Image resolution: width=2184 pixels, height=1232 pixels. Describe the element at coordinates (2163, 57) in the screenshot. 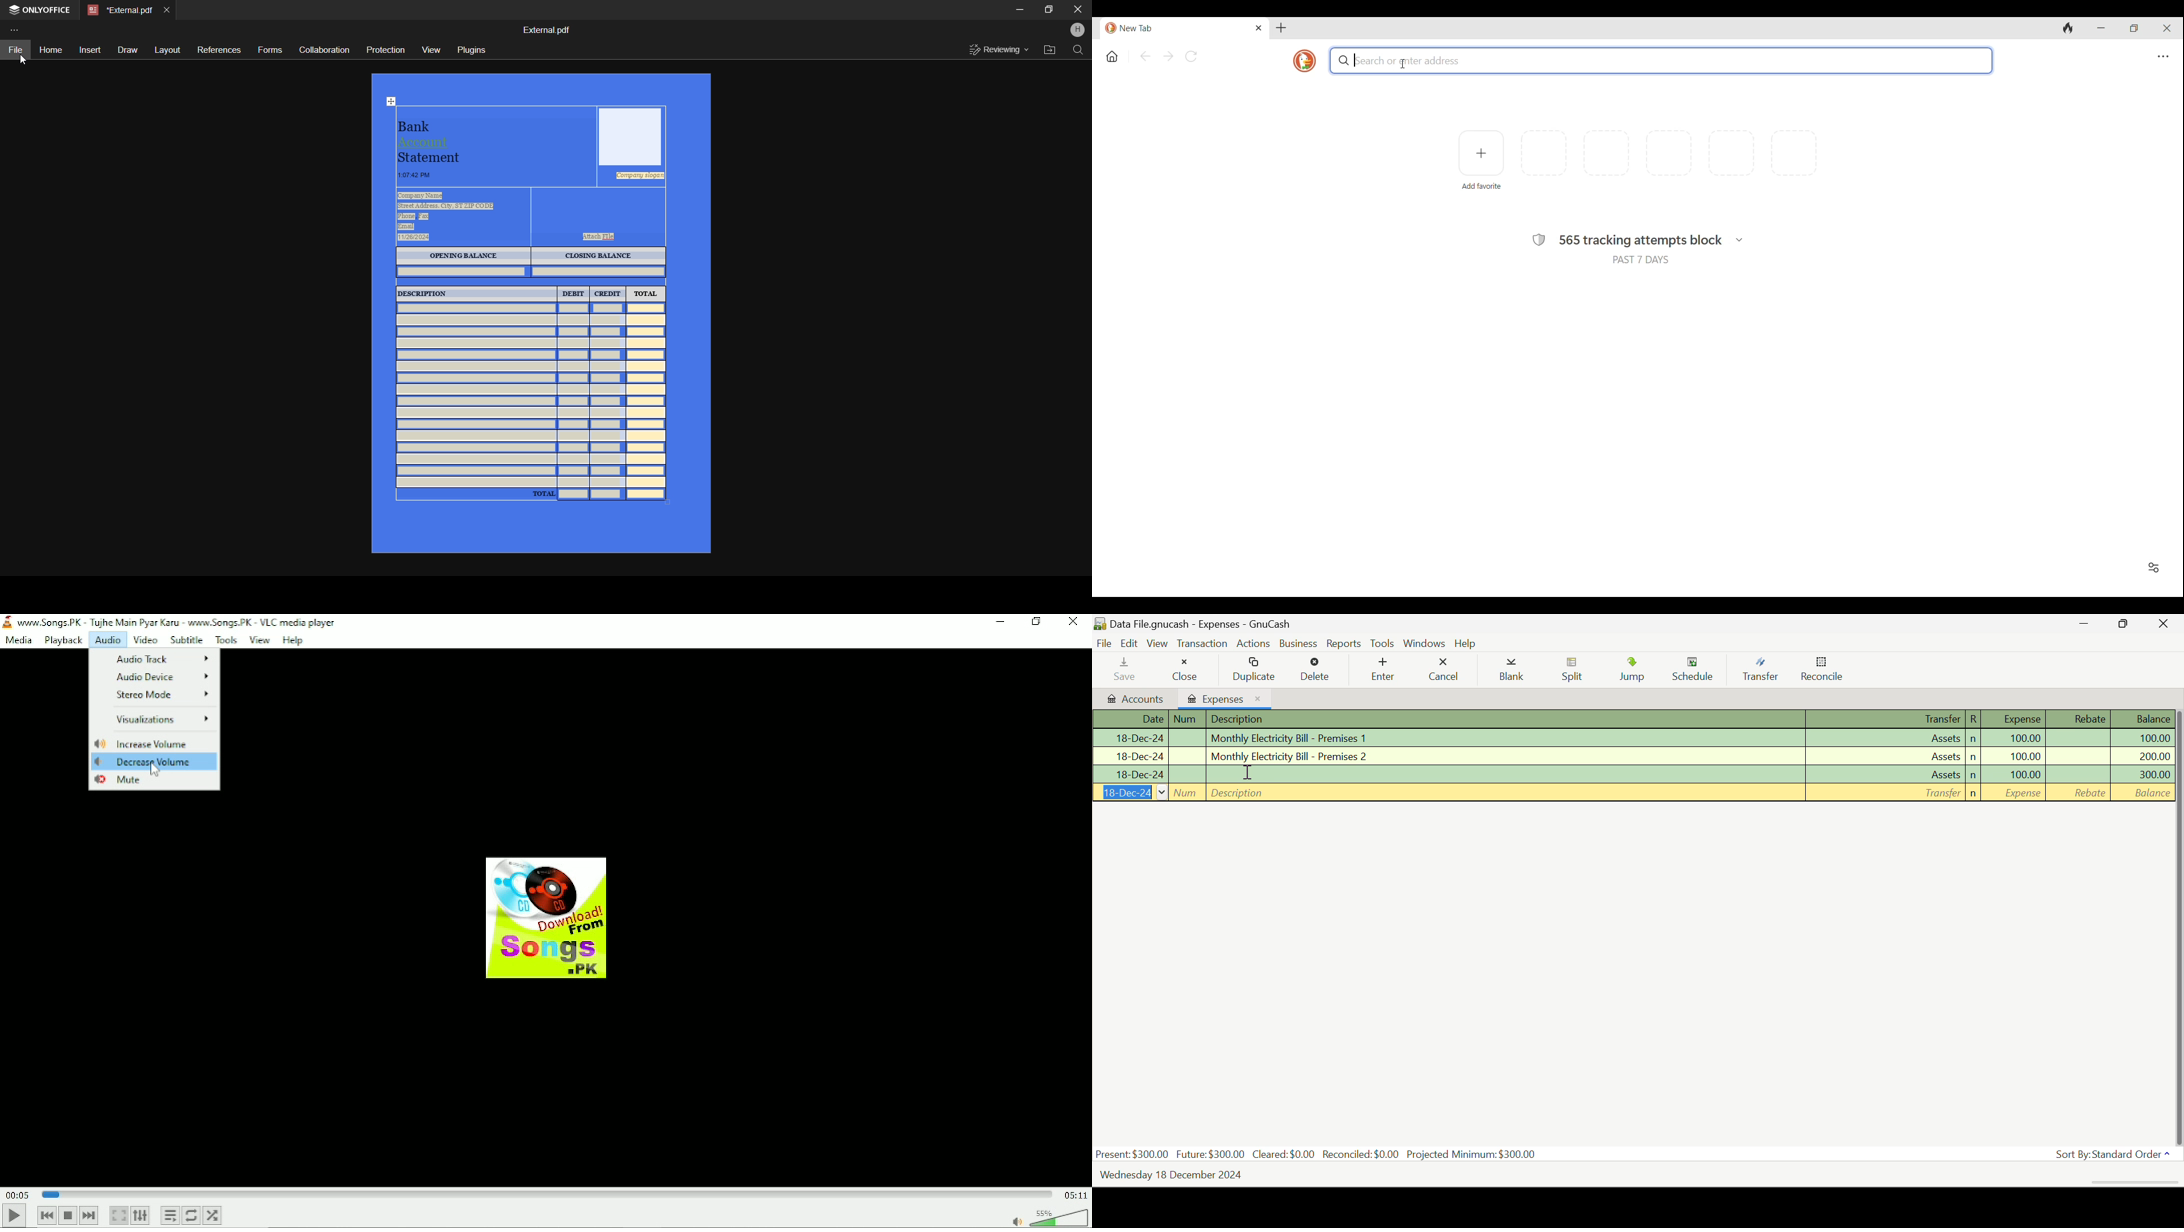

I see `Browser settings` at that location.